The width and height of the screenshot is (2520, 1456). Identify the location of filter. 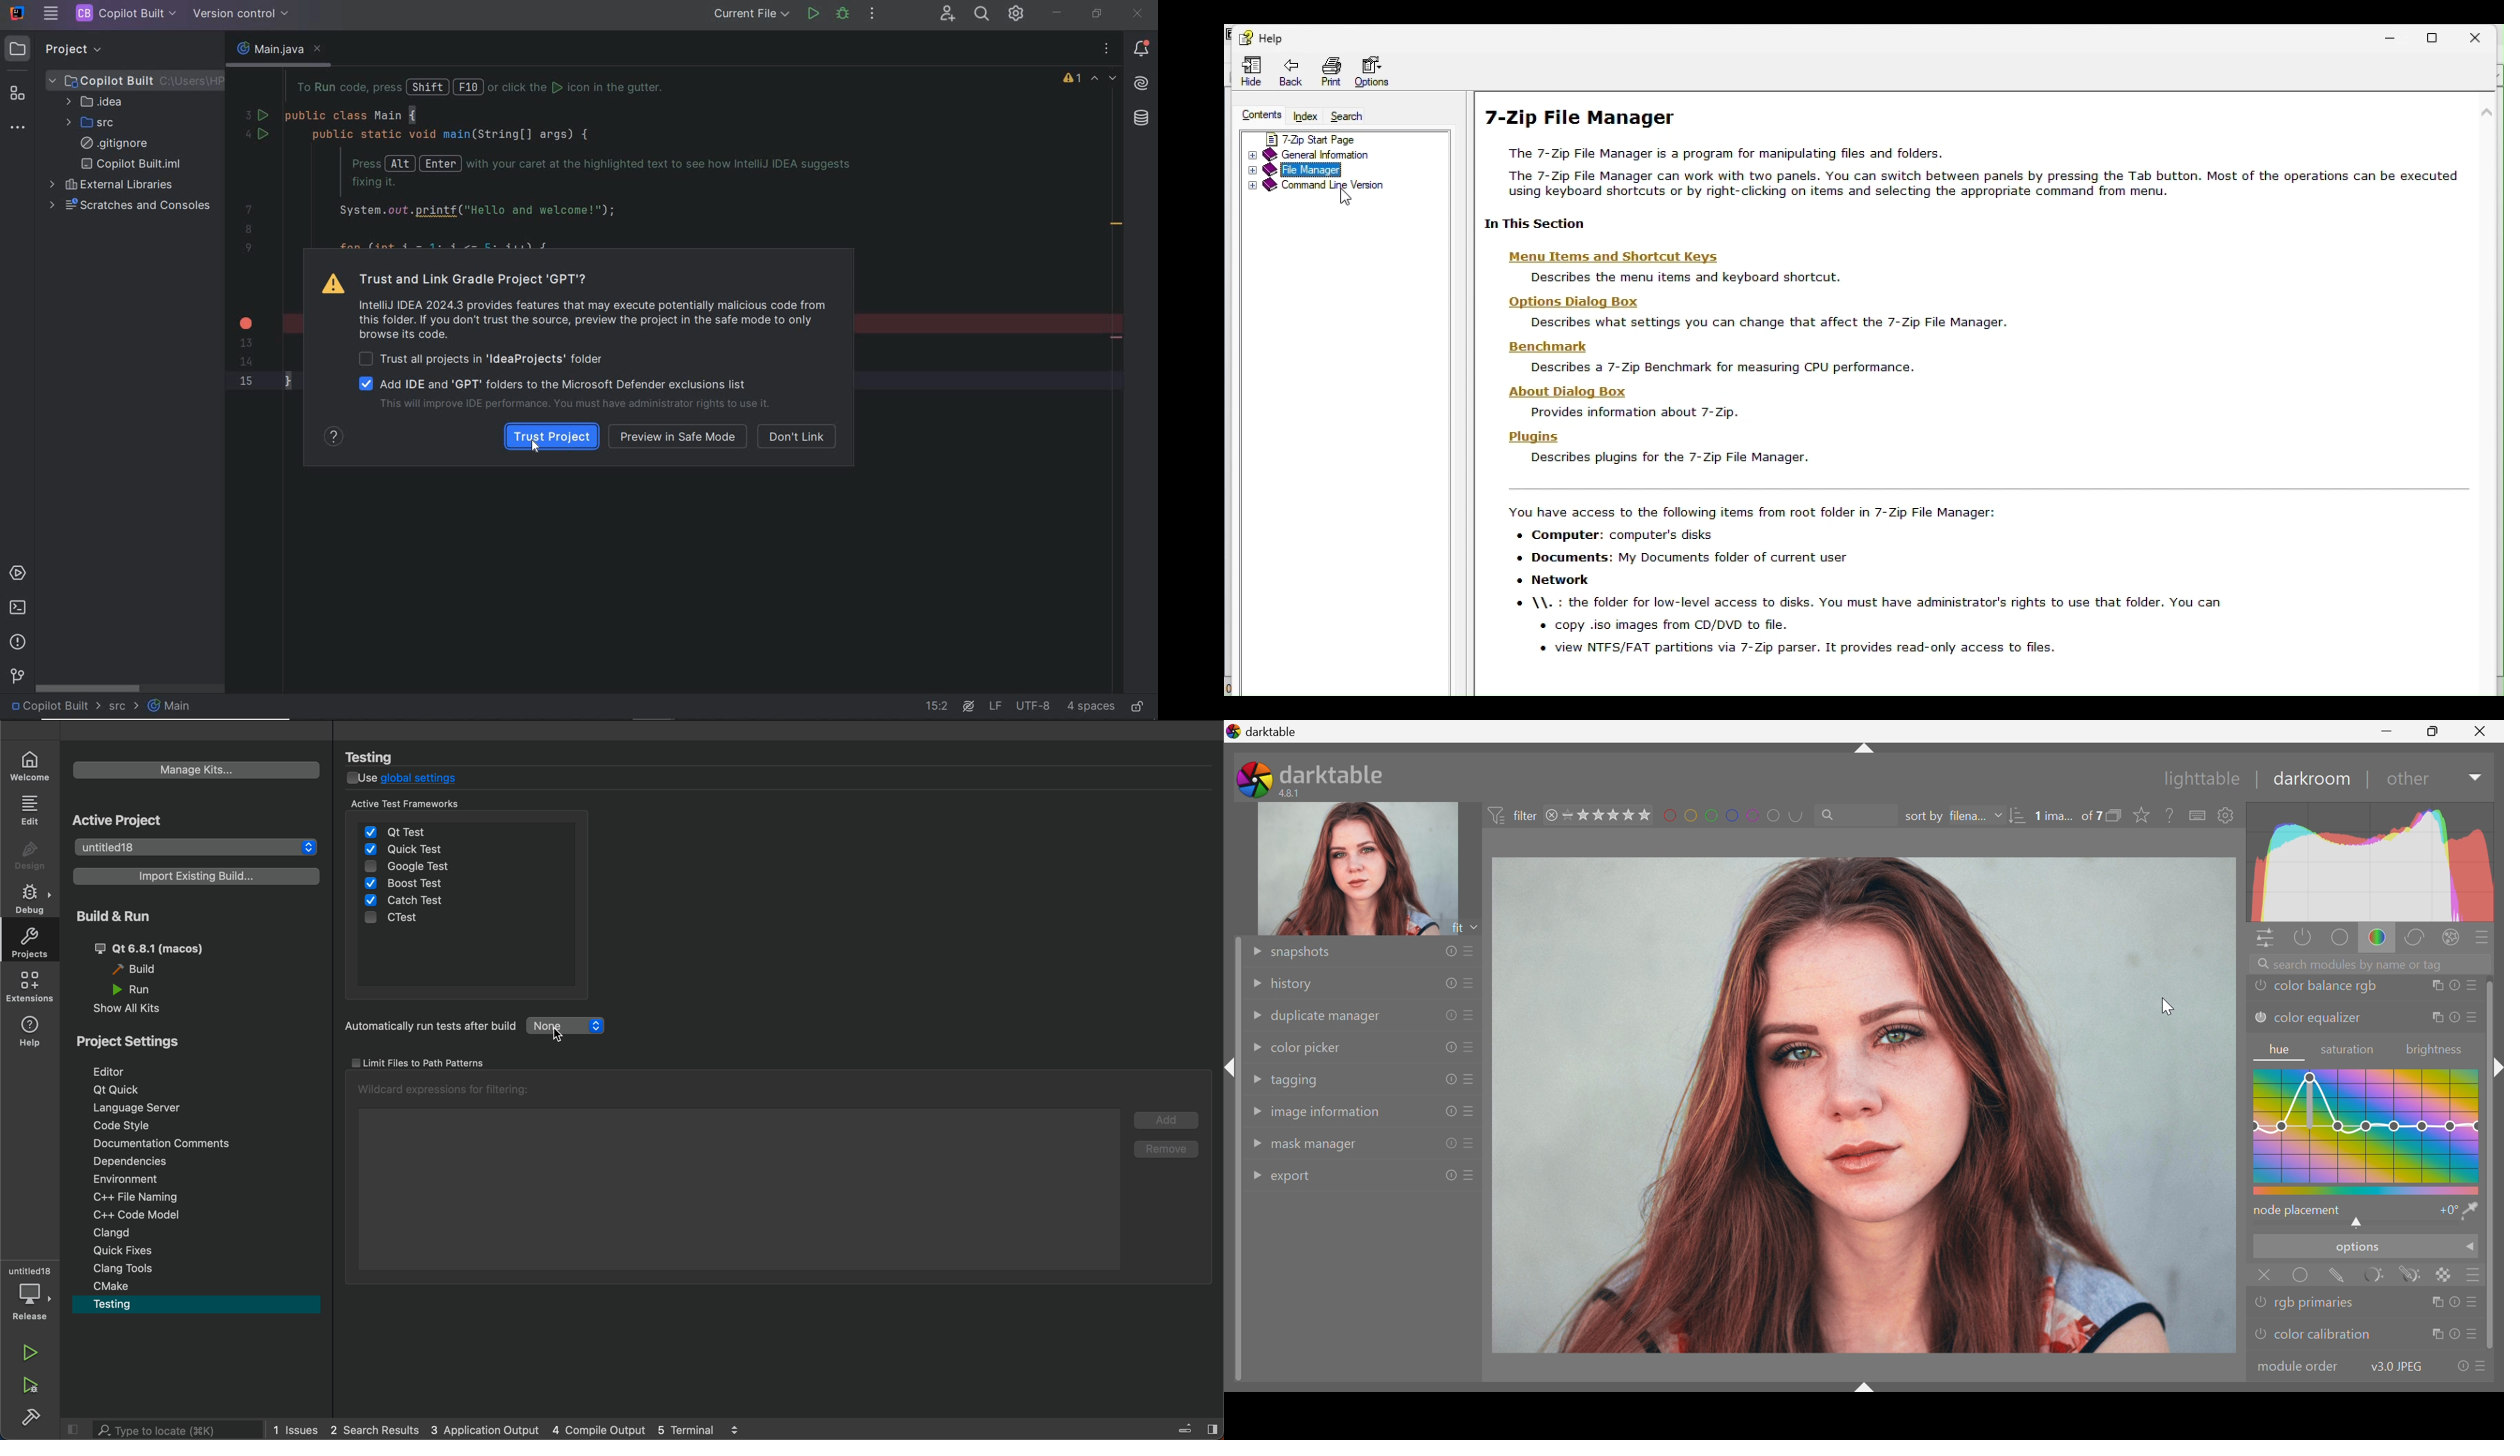
(1511, 813).